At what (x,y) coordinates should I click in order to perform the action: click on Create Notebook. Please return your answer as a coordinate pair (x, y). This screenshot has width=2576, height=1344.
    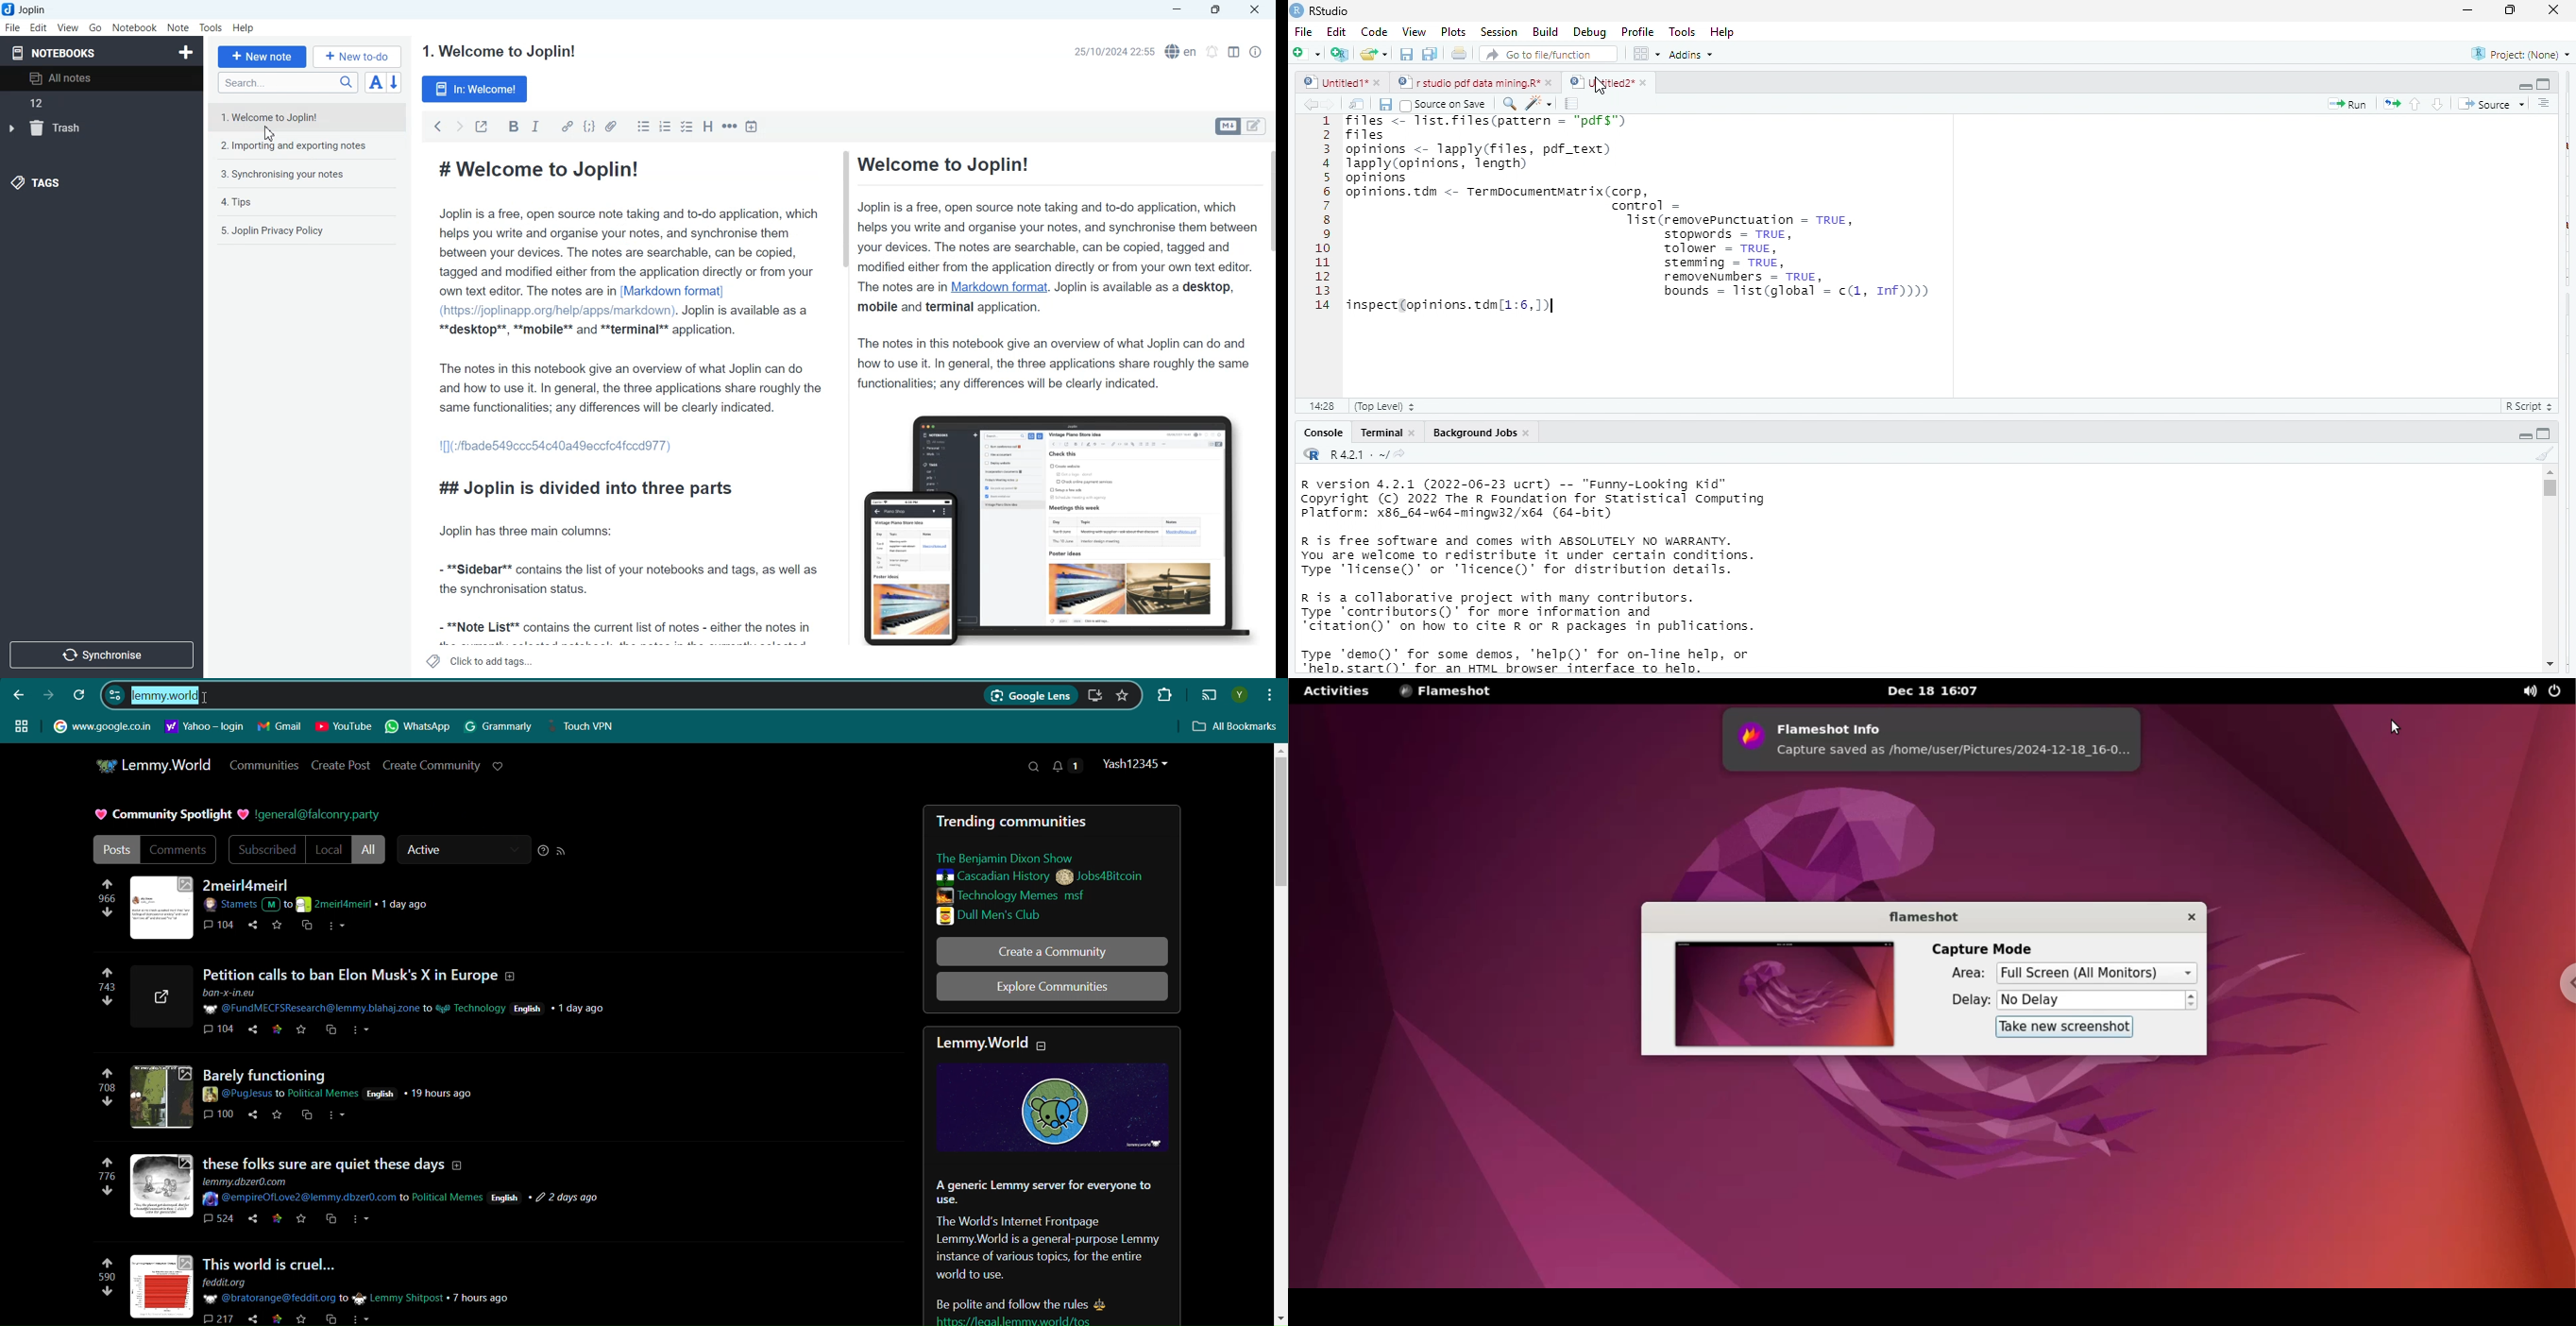
    Looking at the image, I should click on (187, 51).